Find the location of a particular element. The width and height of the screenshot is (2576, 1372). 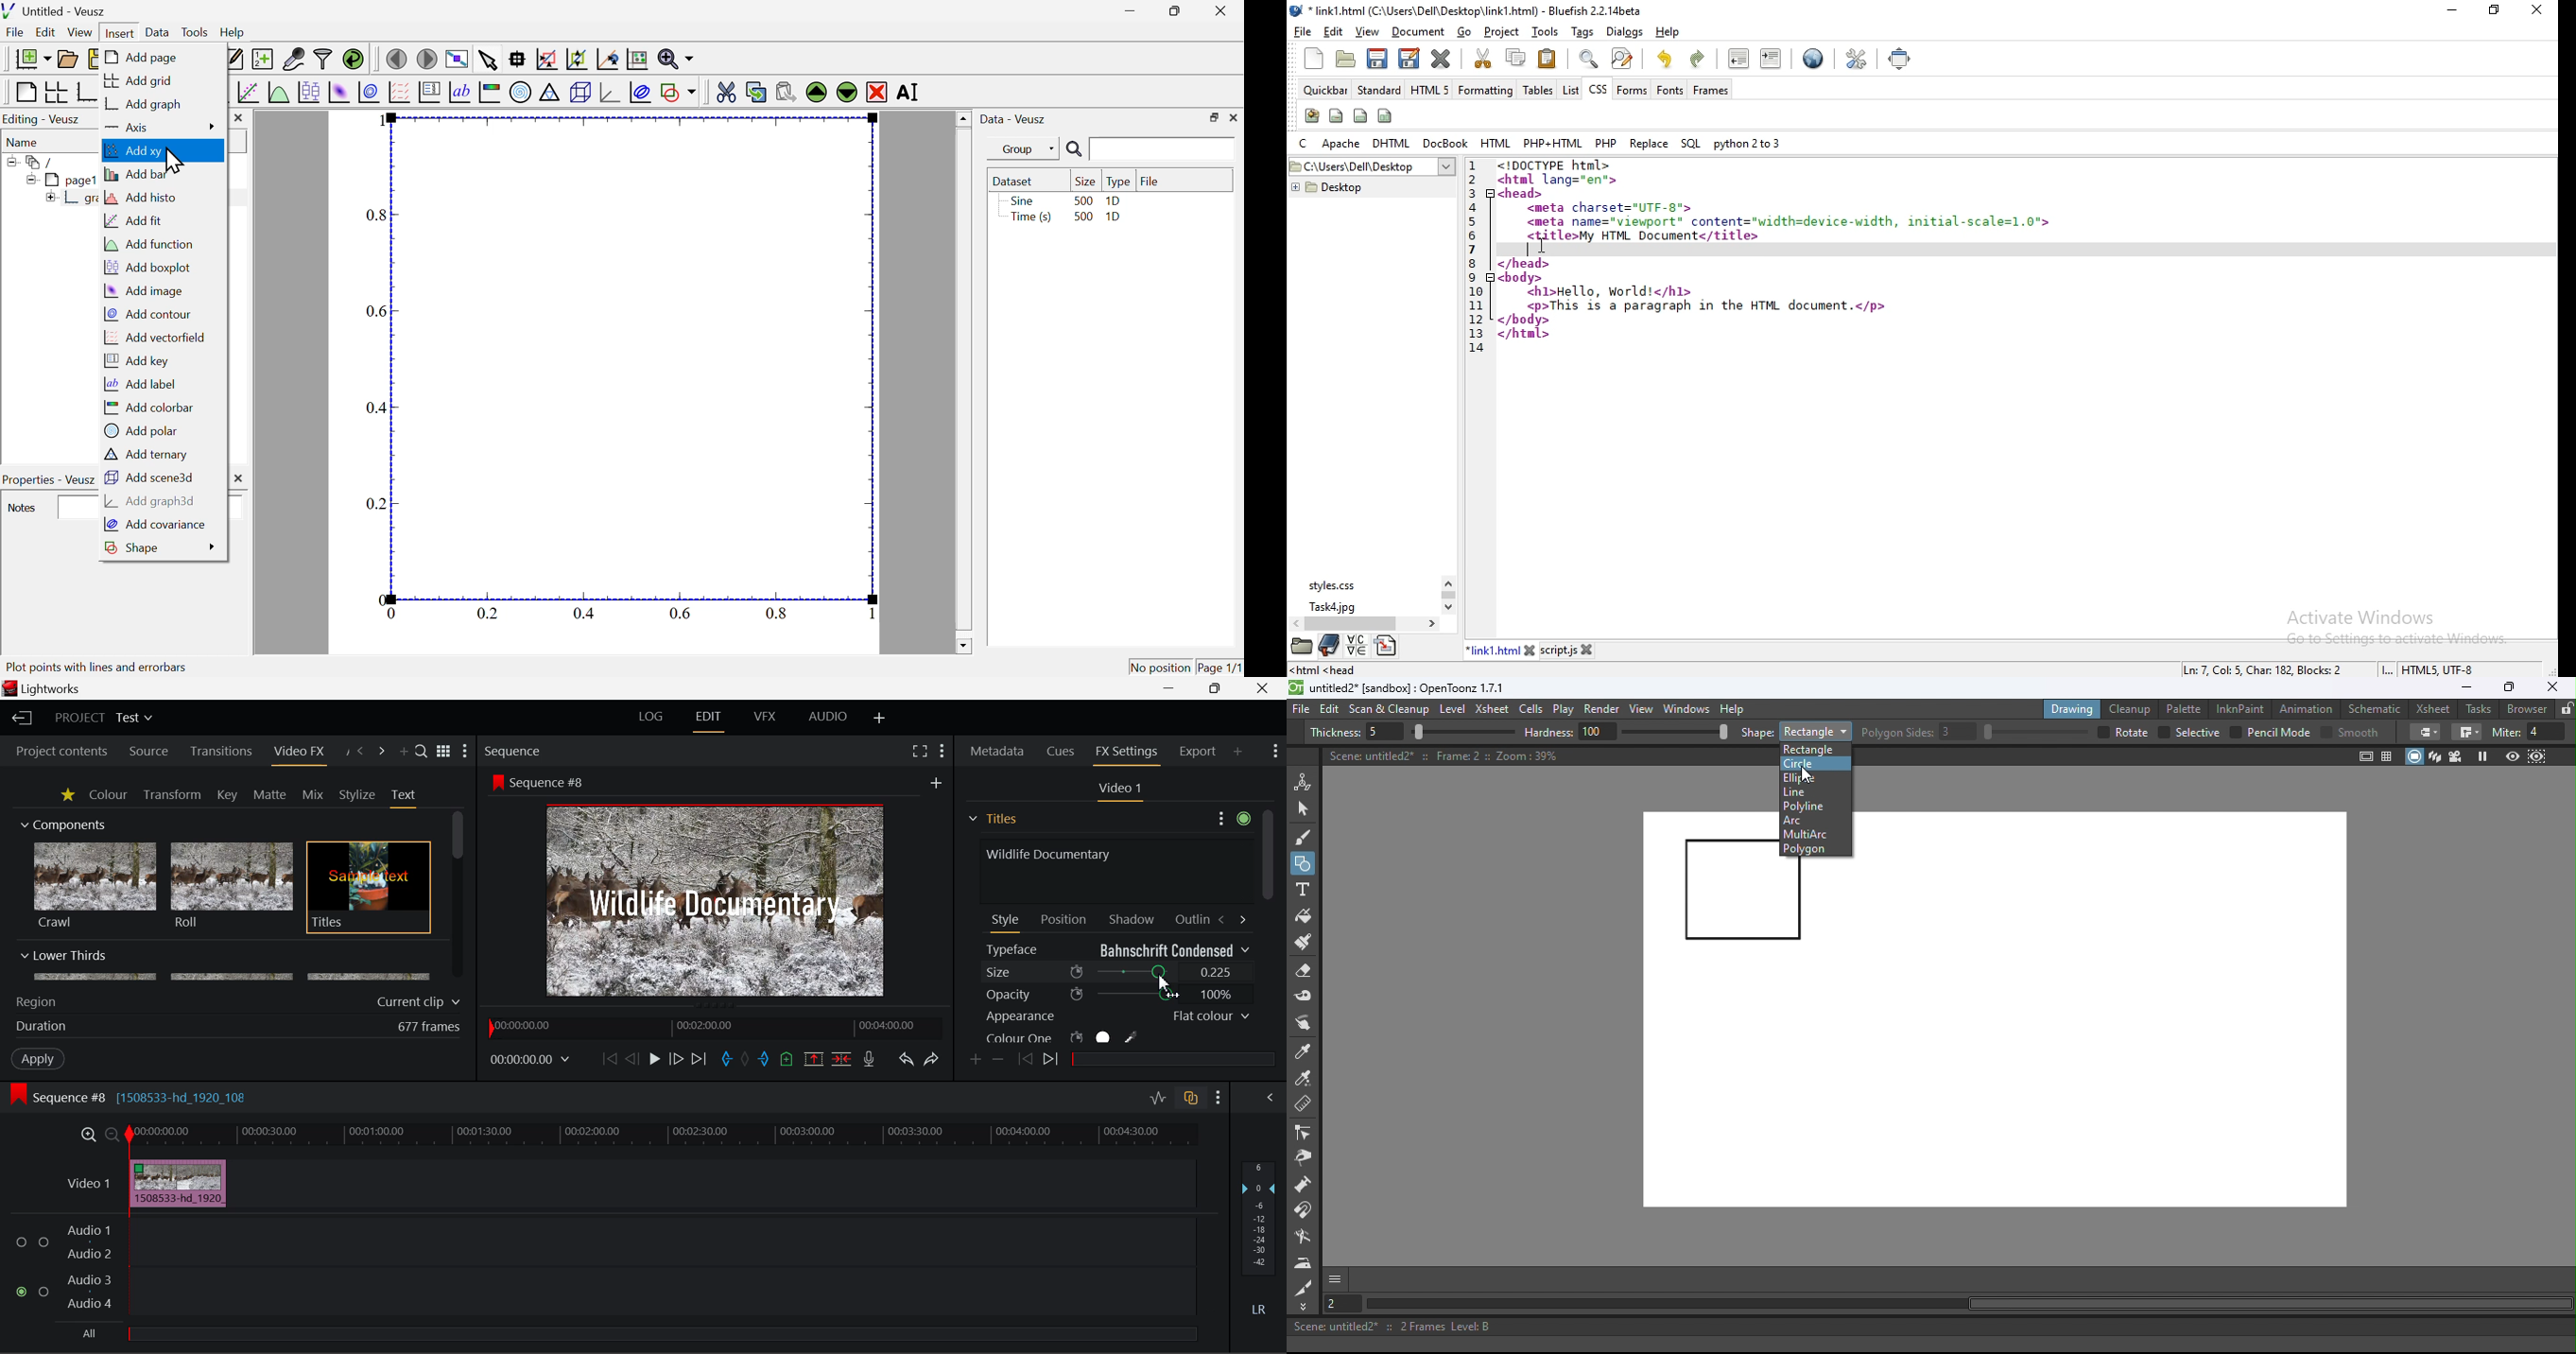

1D is located at coordinates (1114, 201).